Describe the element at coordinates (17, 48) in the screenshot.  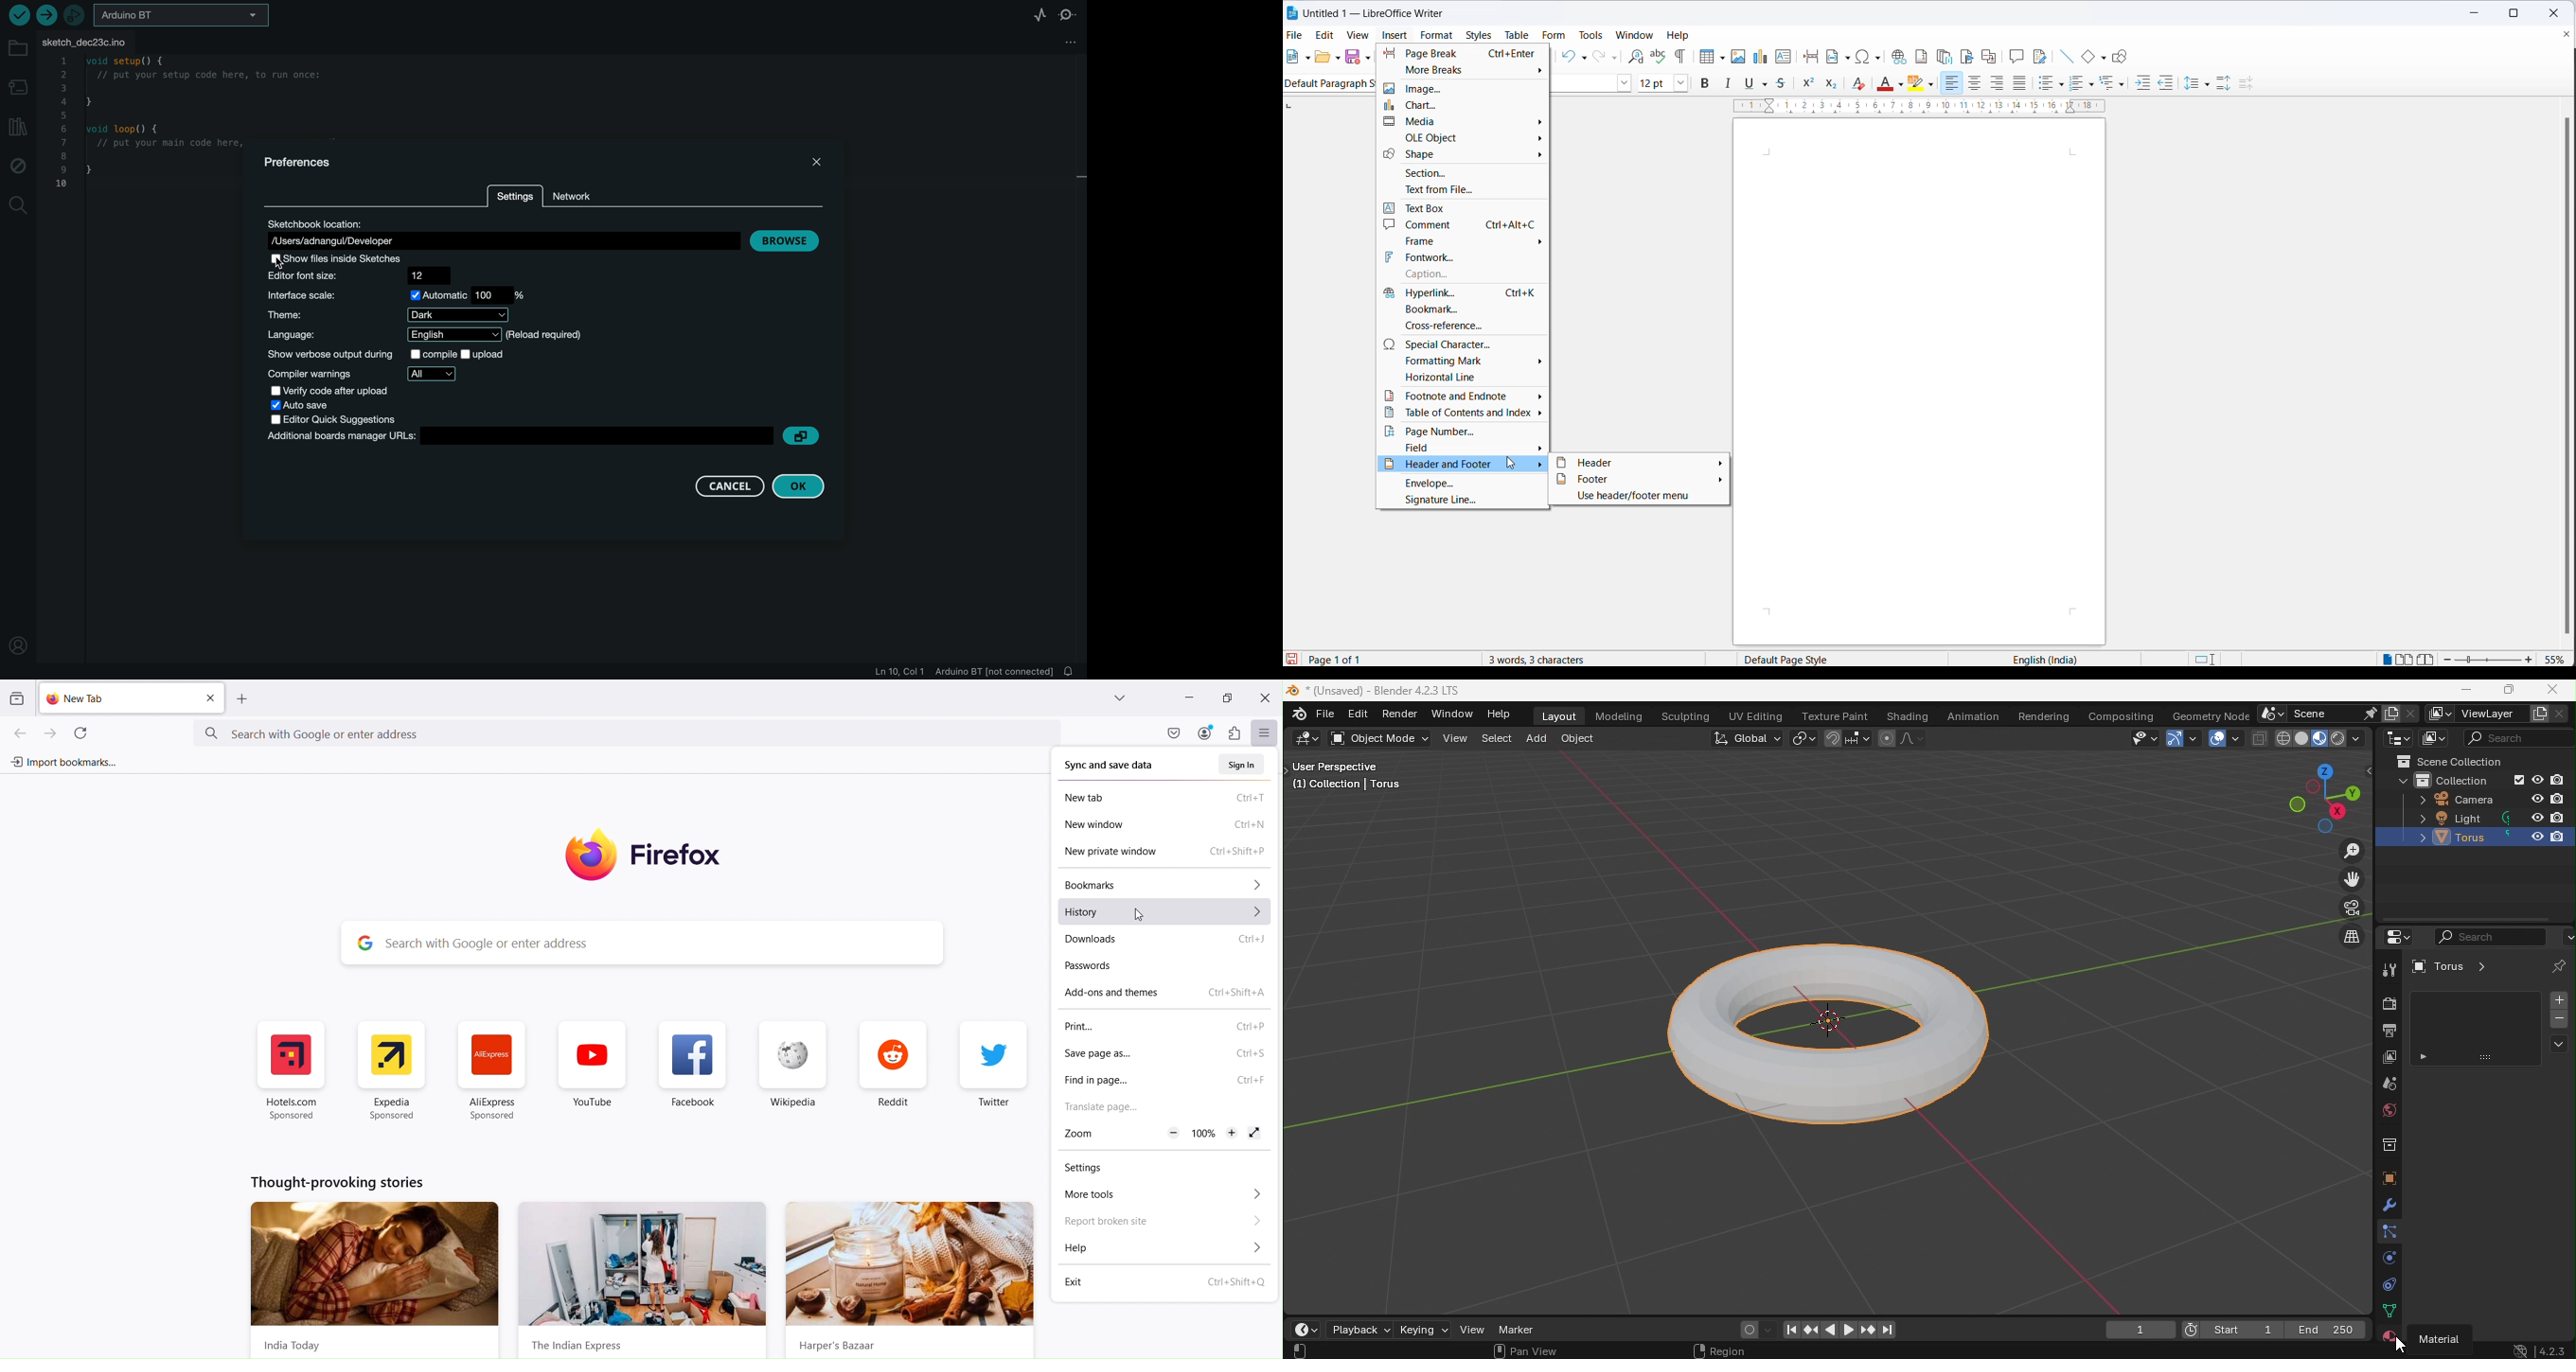
I see `folder` at that location.